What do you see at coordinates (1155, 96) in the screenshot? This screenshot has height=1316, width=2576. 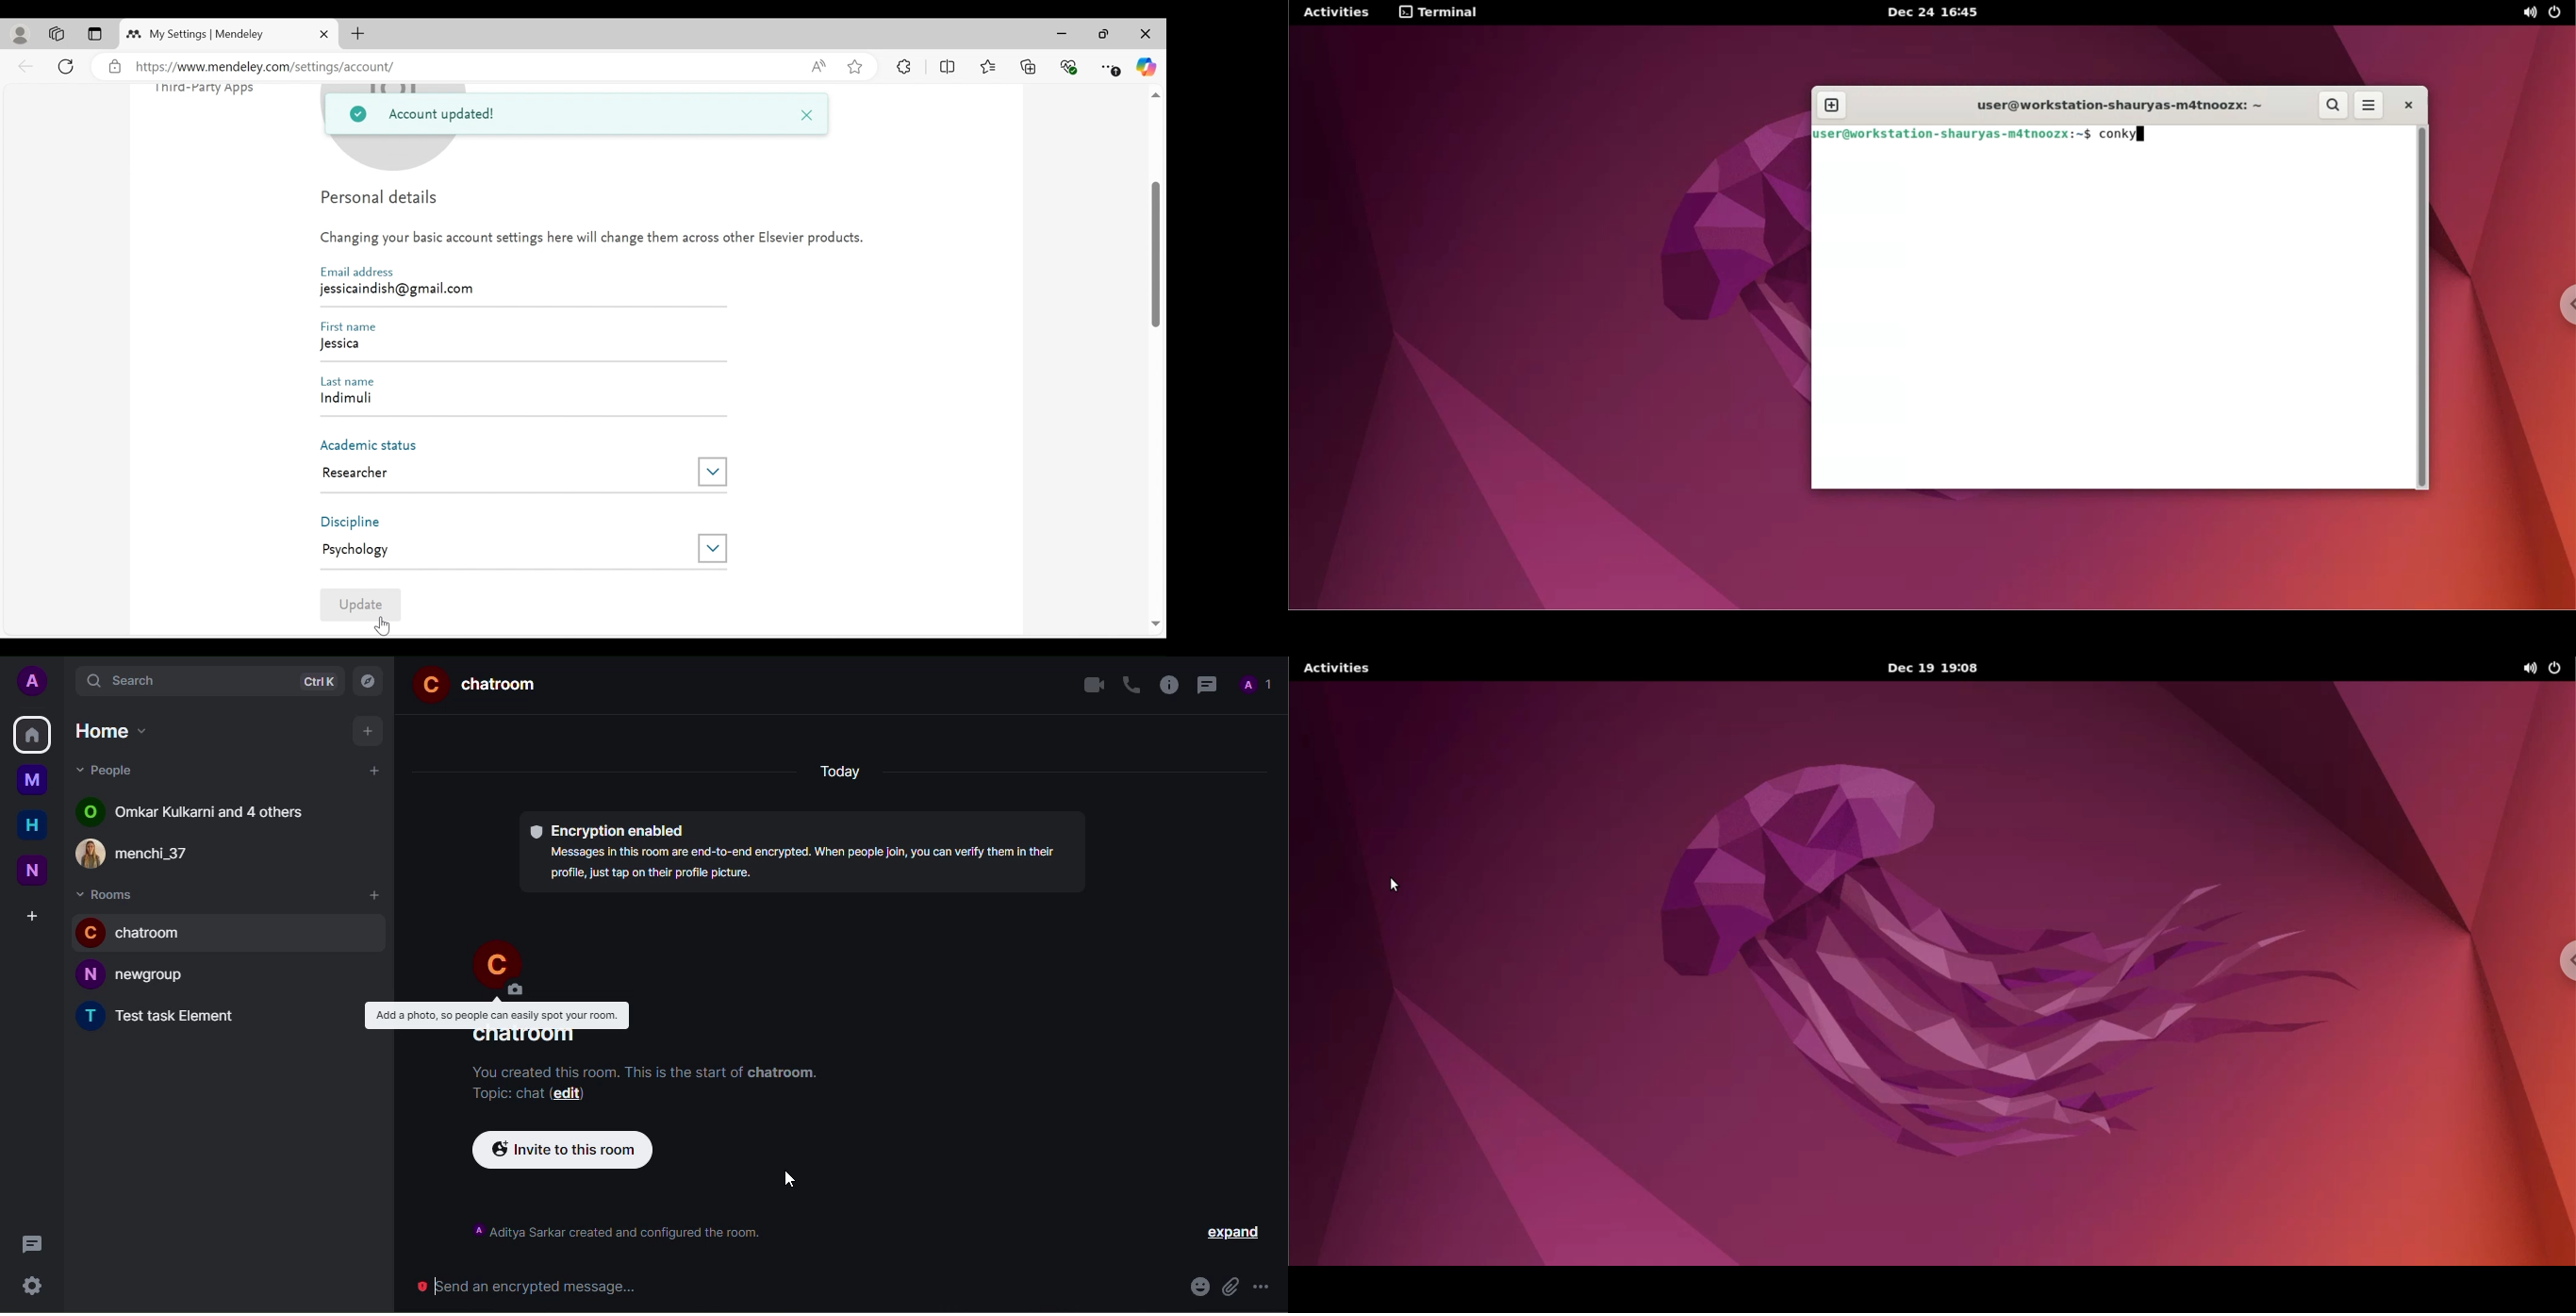 I see `scroll up` at bounding box center [1155, 96].